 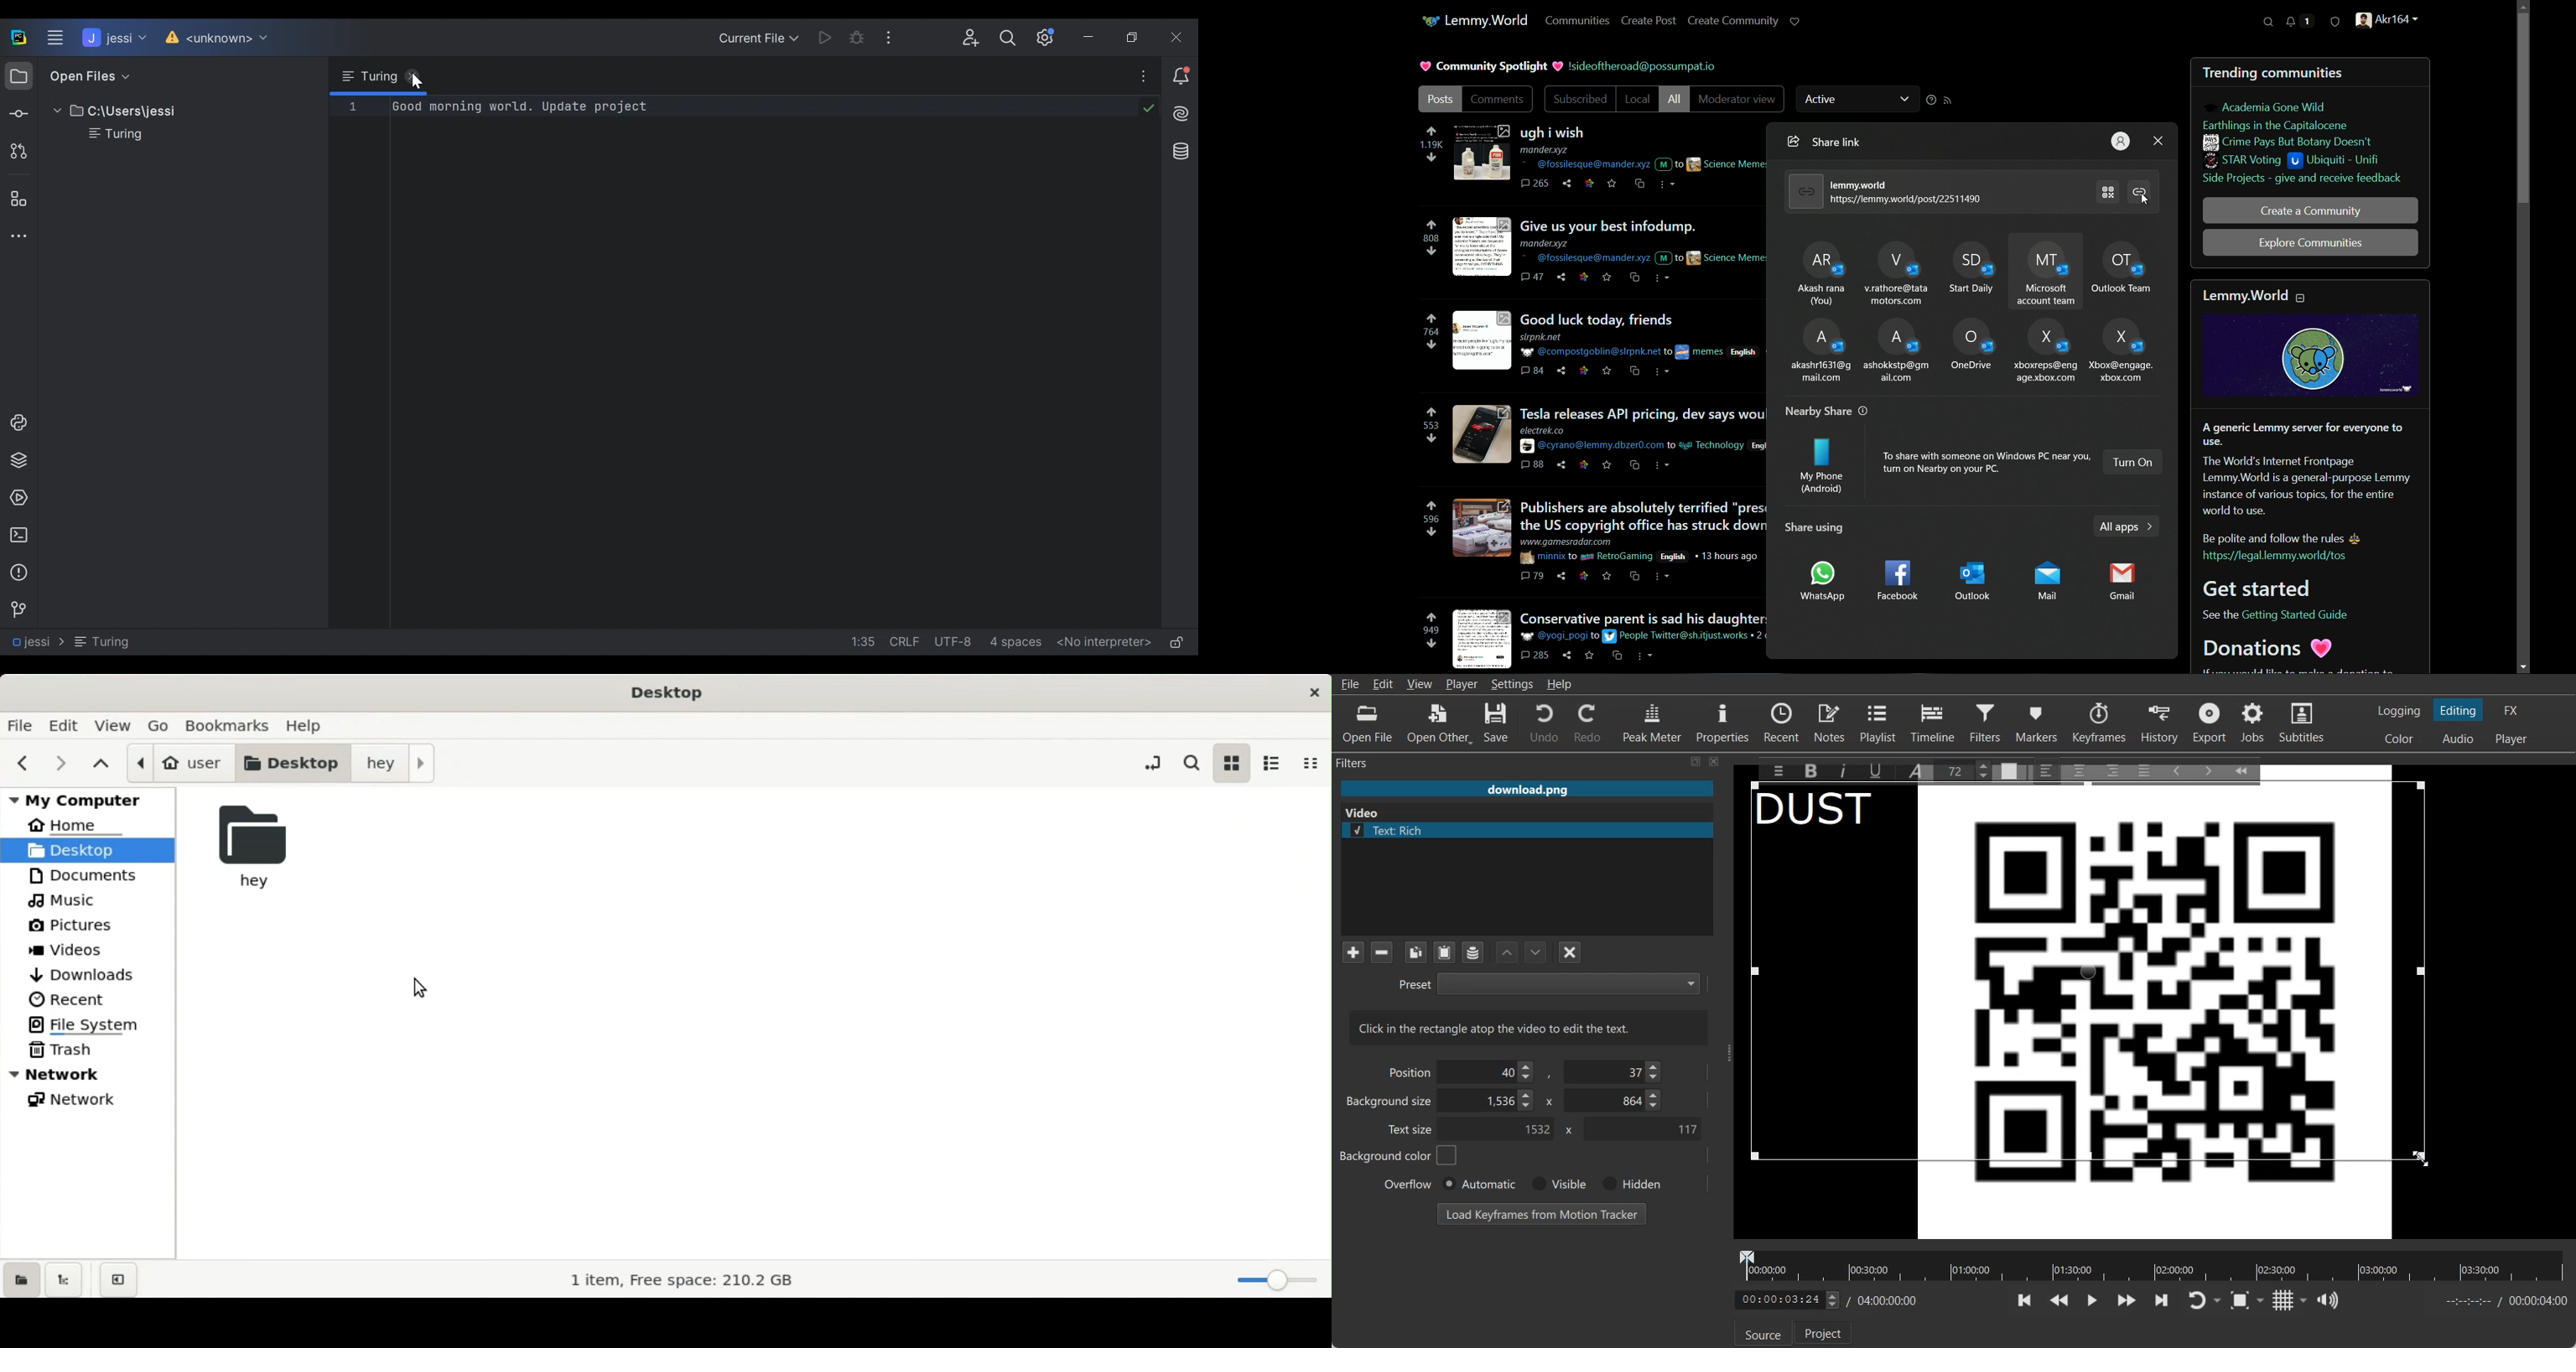 What do you see at coordinates (1615, 1102) in the screenshot?
I see `Background size Y- Co-ordinate` at bounding box center [1615, 1102].